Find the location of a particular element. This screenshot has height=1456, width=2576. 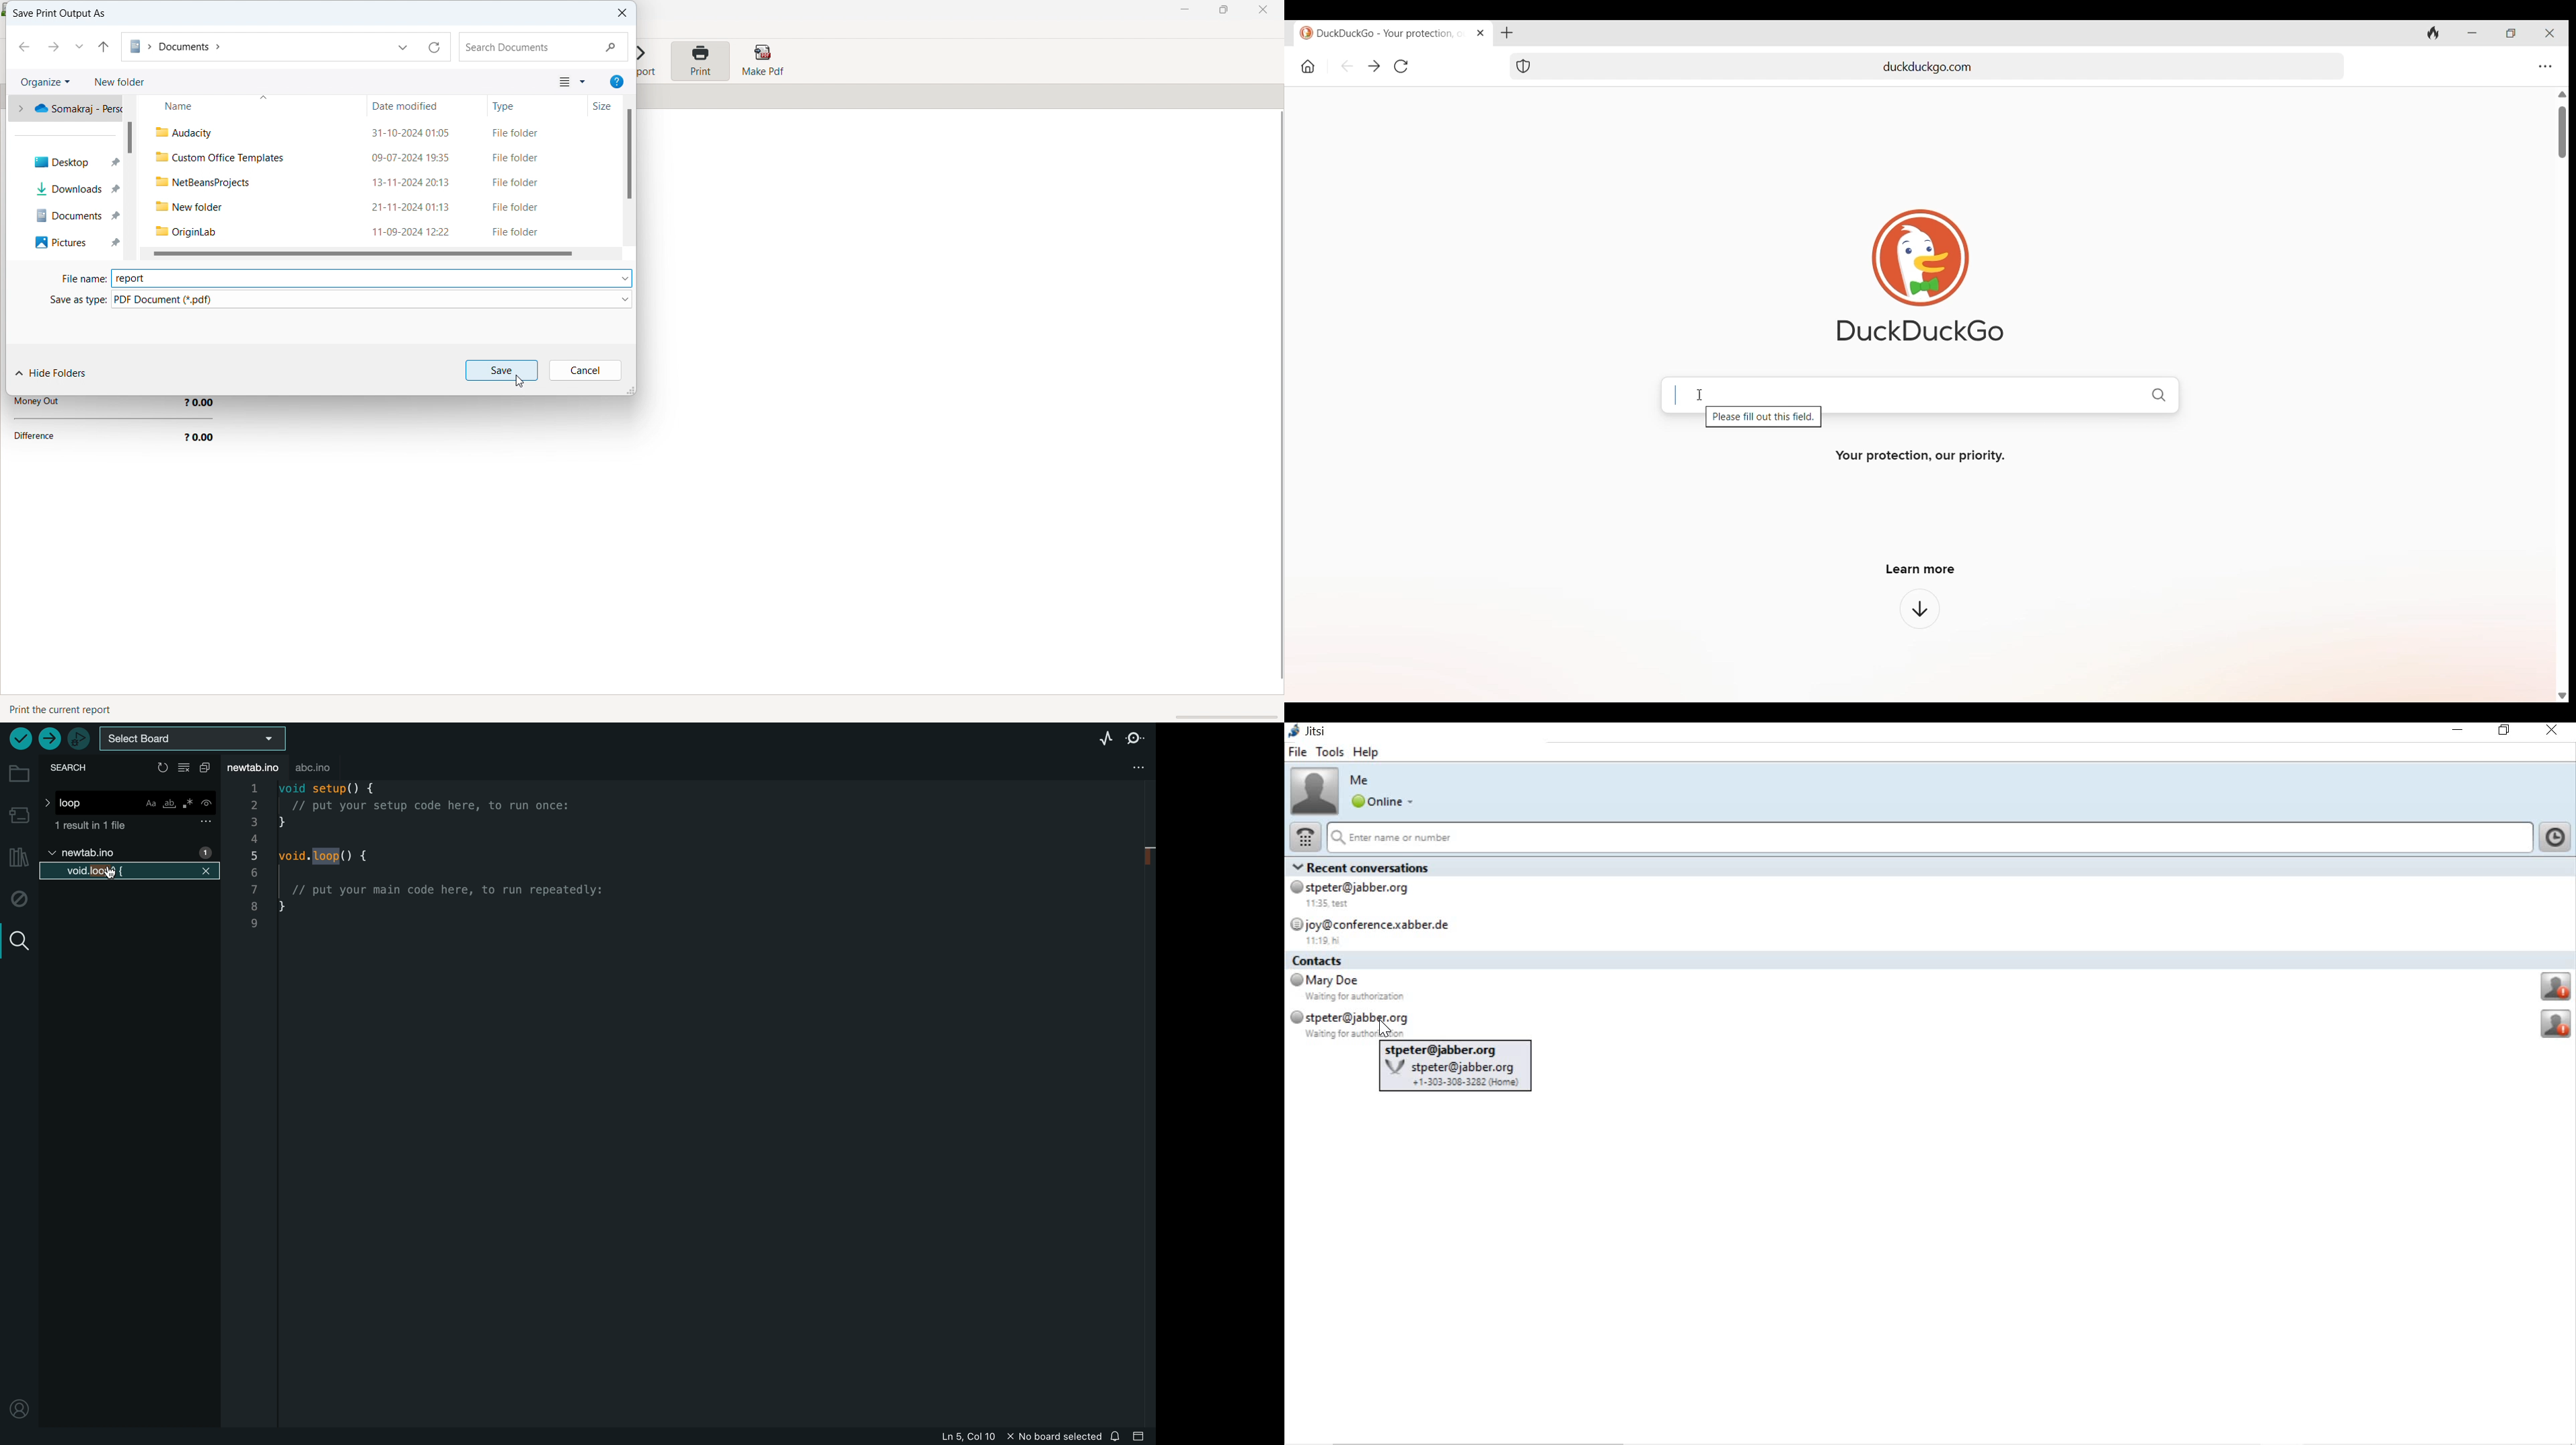

recent locations is located at coordinates (80, 45).